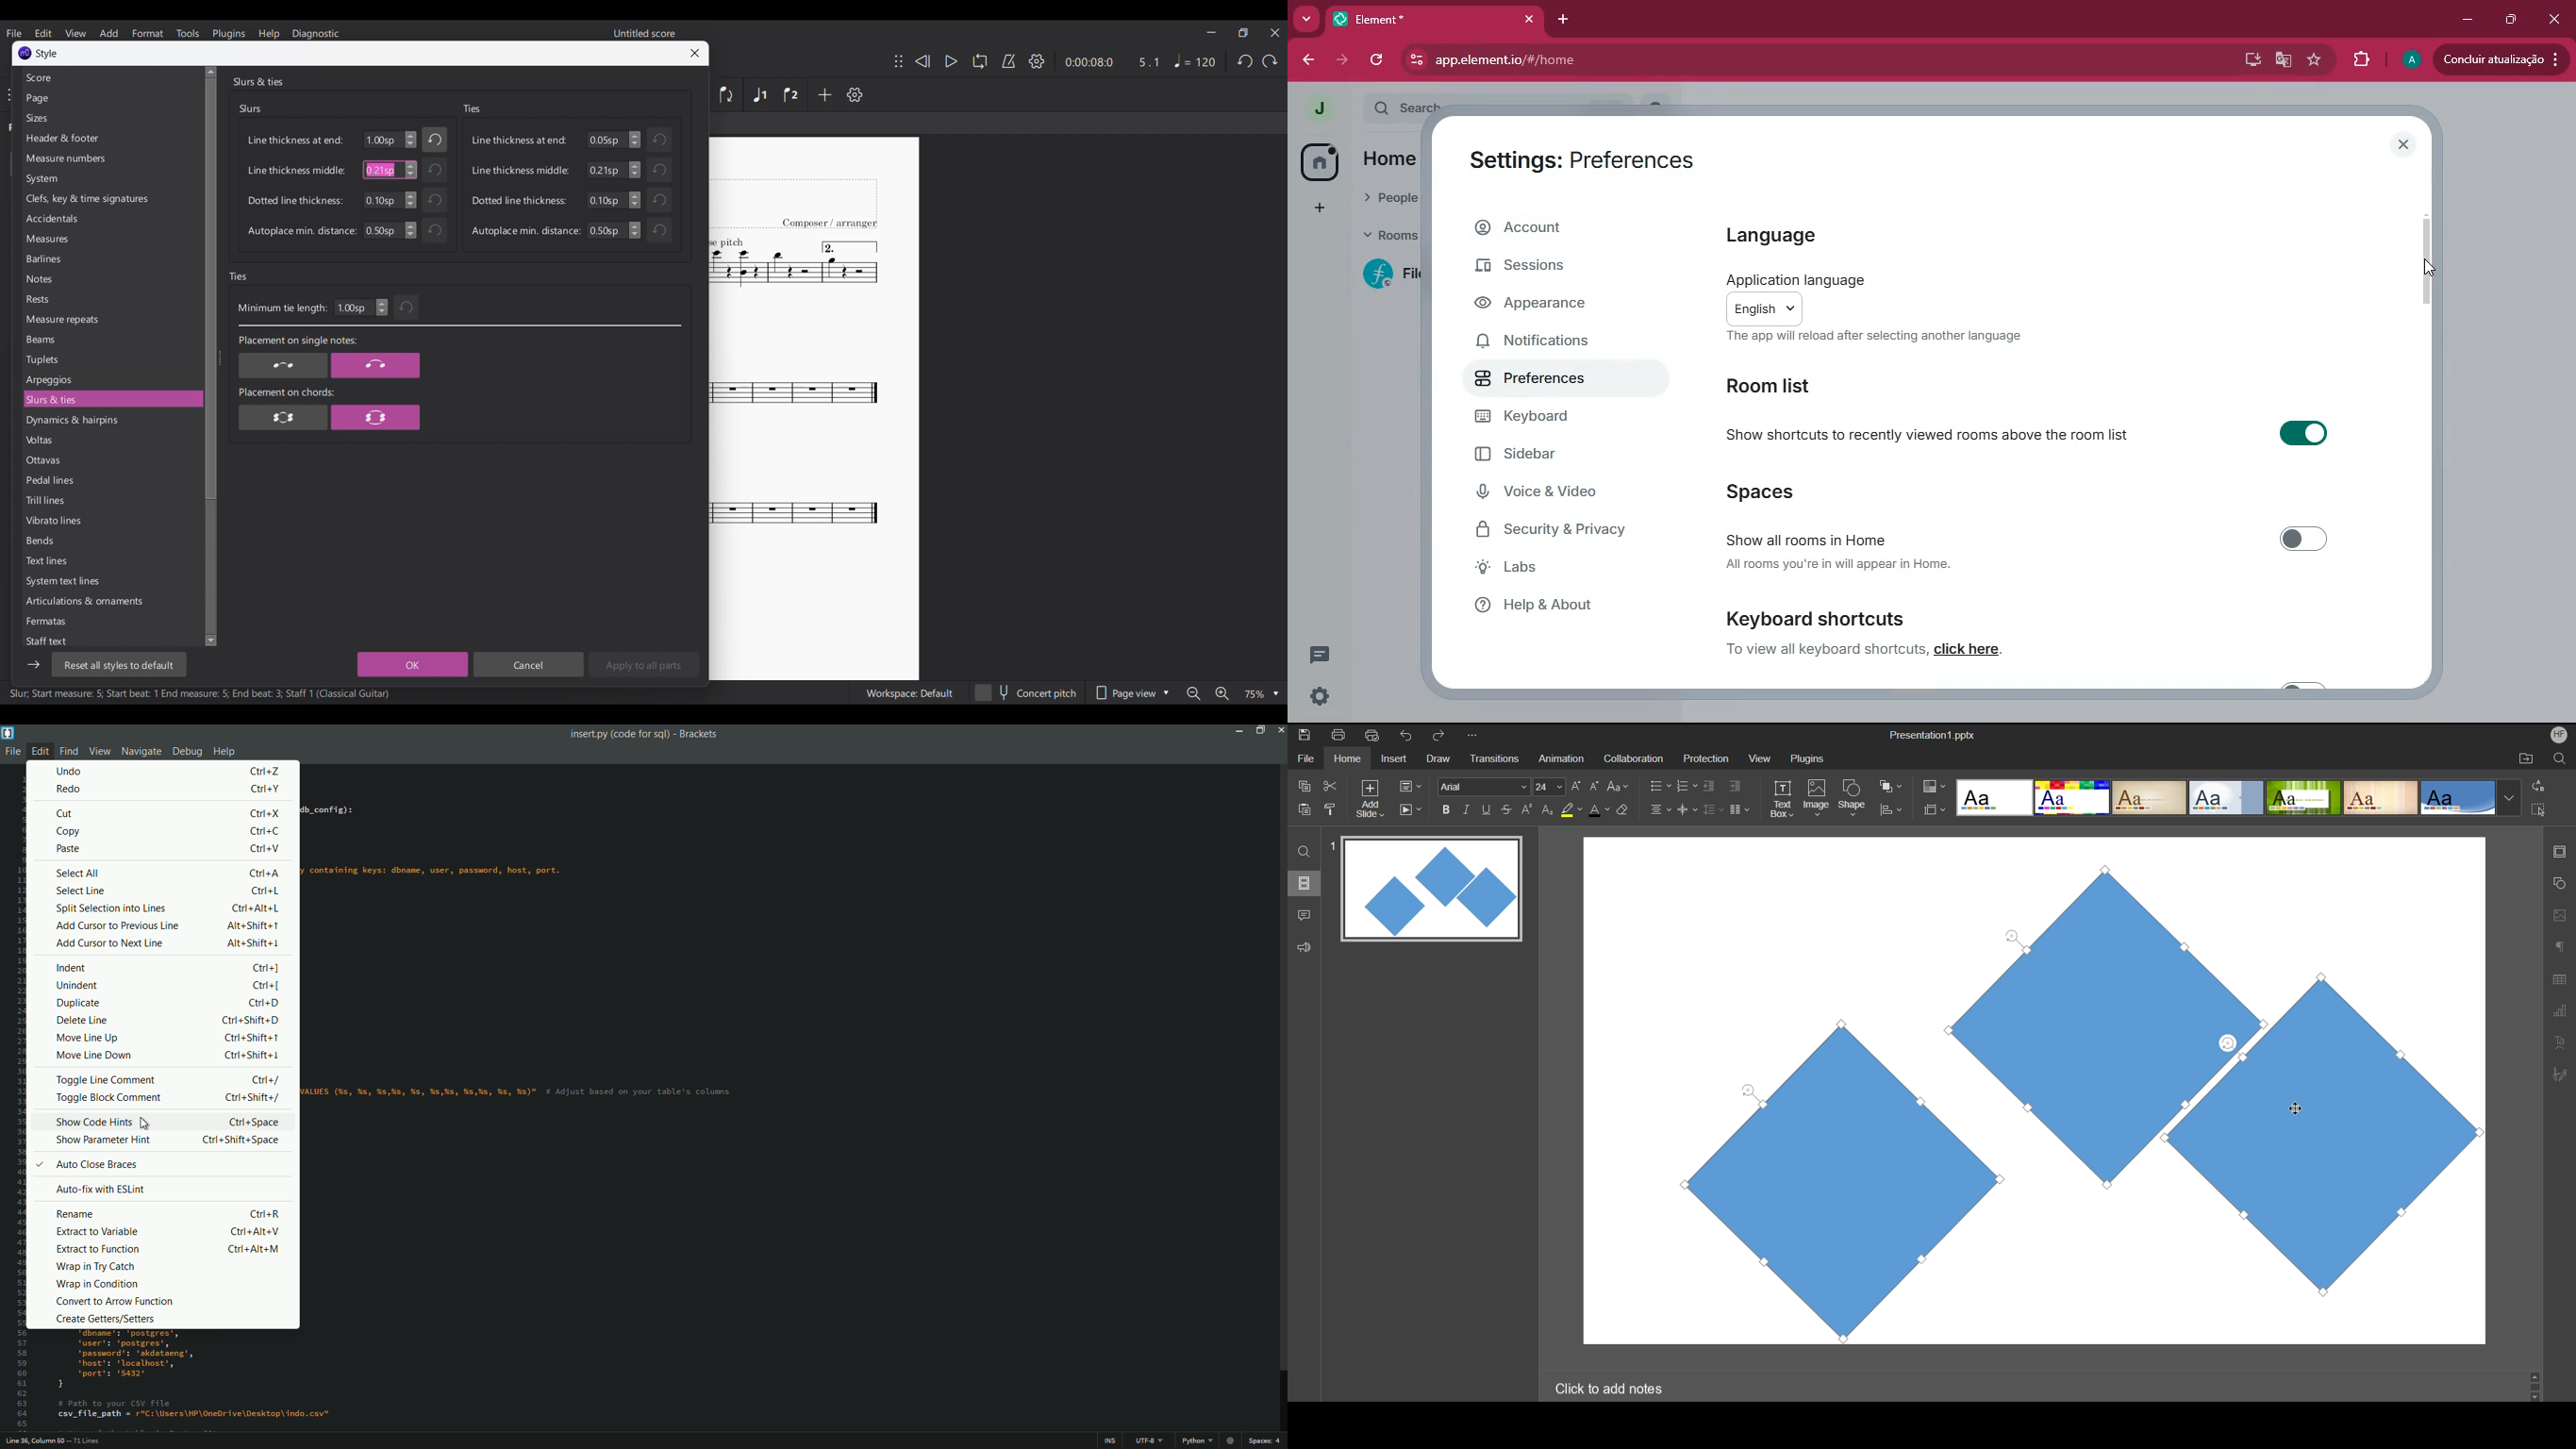  I want to click on keyboard shortcut, so click(253, 1122).